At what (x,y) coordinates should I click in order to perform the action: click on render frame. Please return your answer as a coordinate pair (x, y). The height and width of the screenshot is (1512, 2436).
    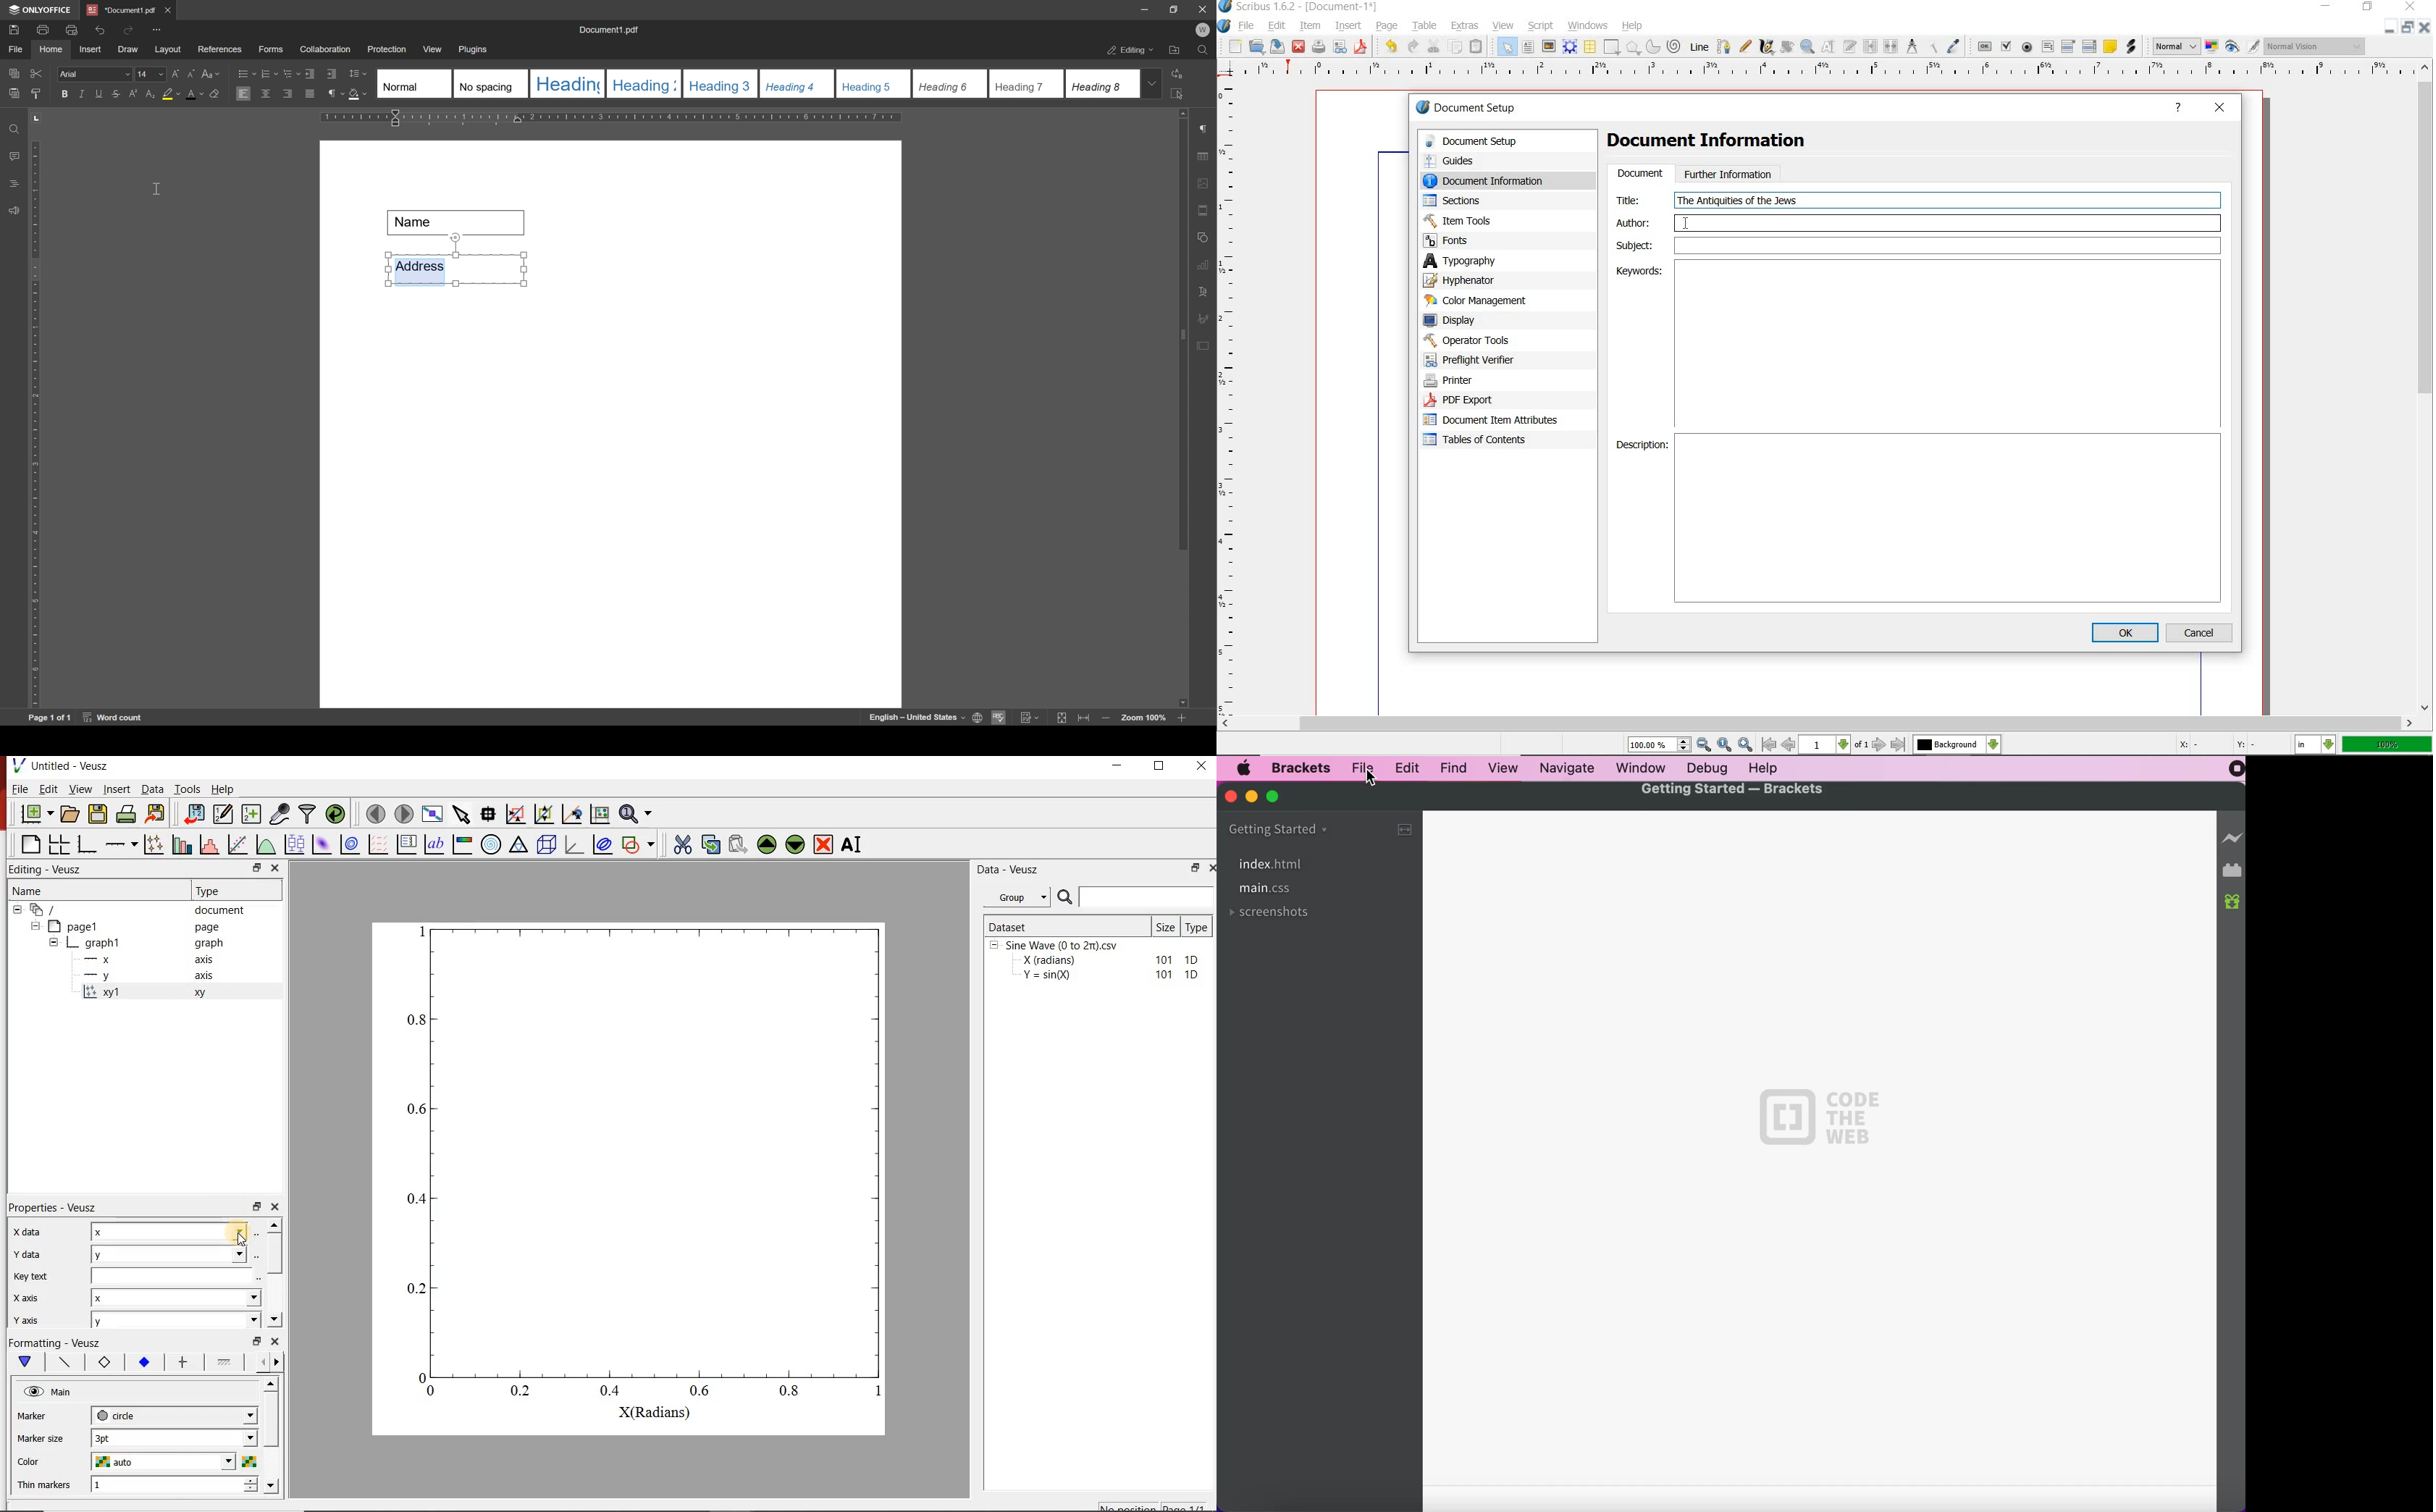
    Looking at the image, I should click on (1570, 47).